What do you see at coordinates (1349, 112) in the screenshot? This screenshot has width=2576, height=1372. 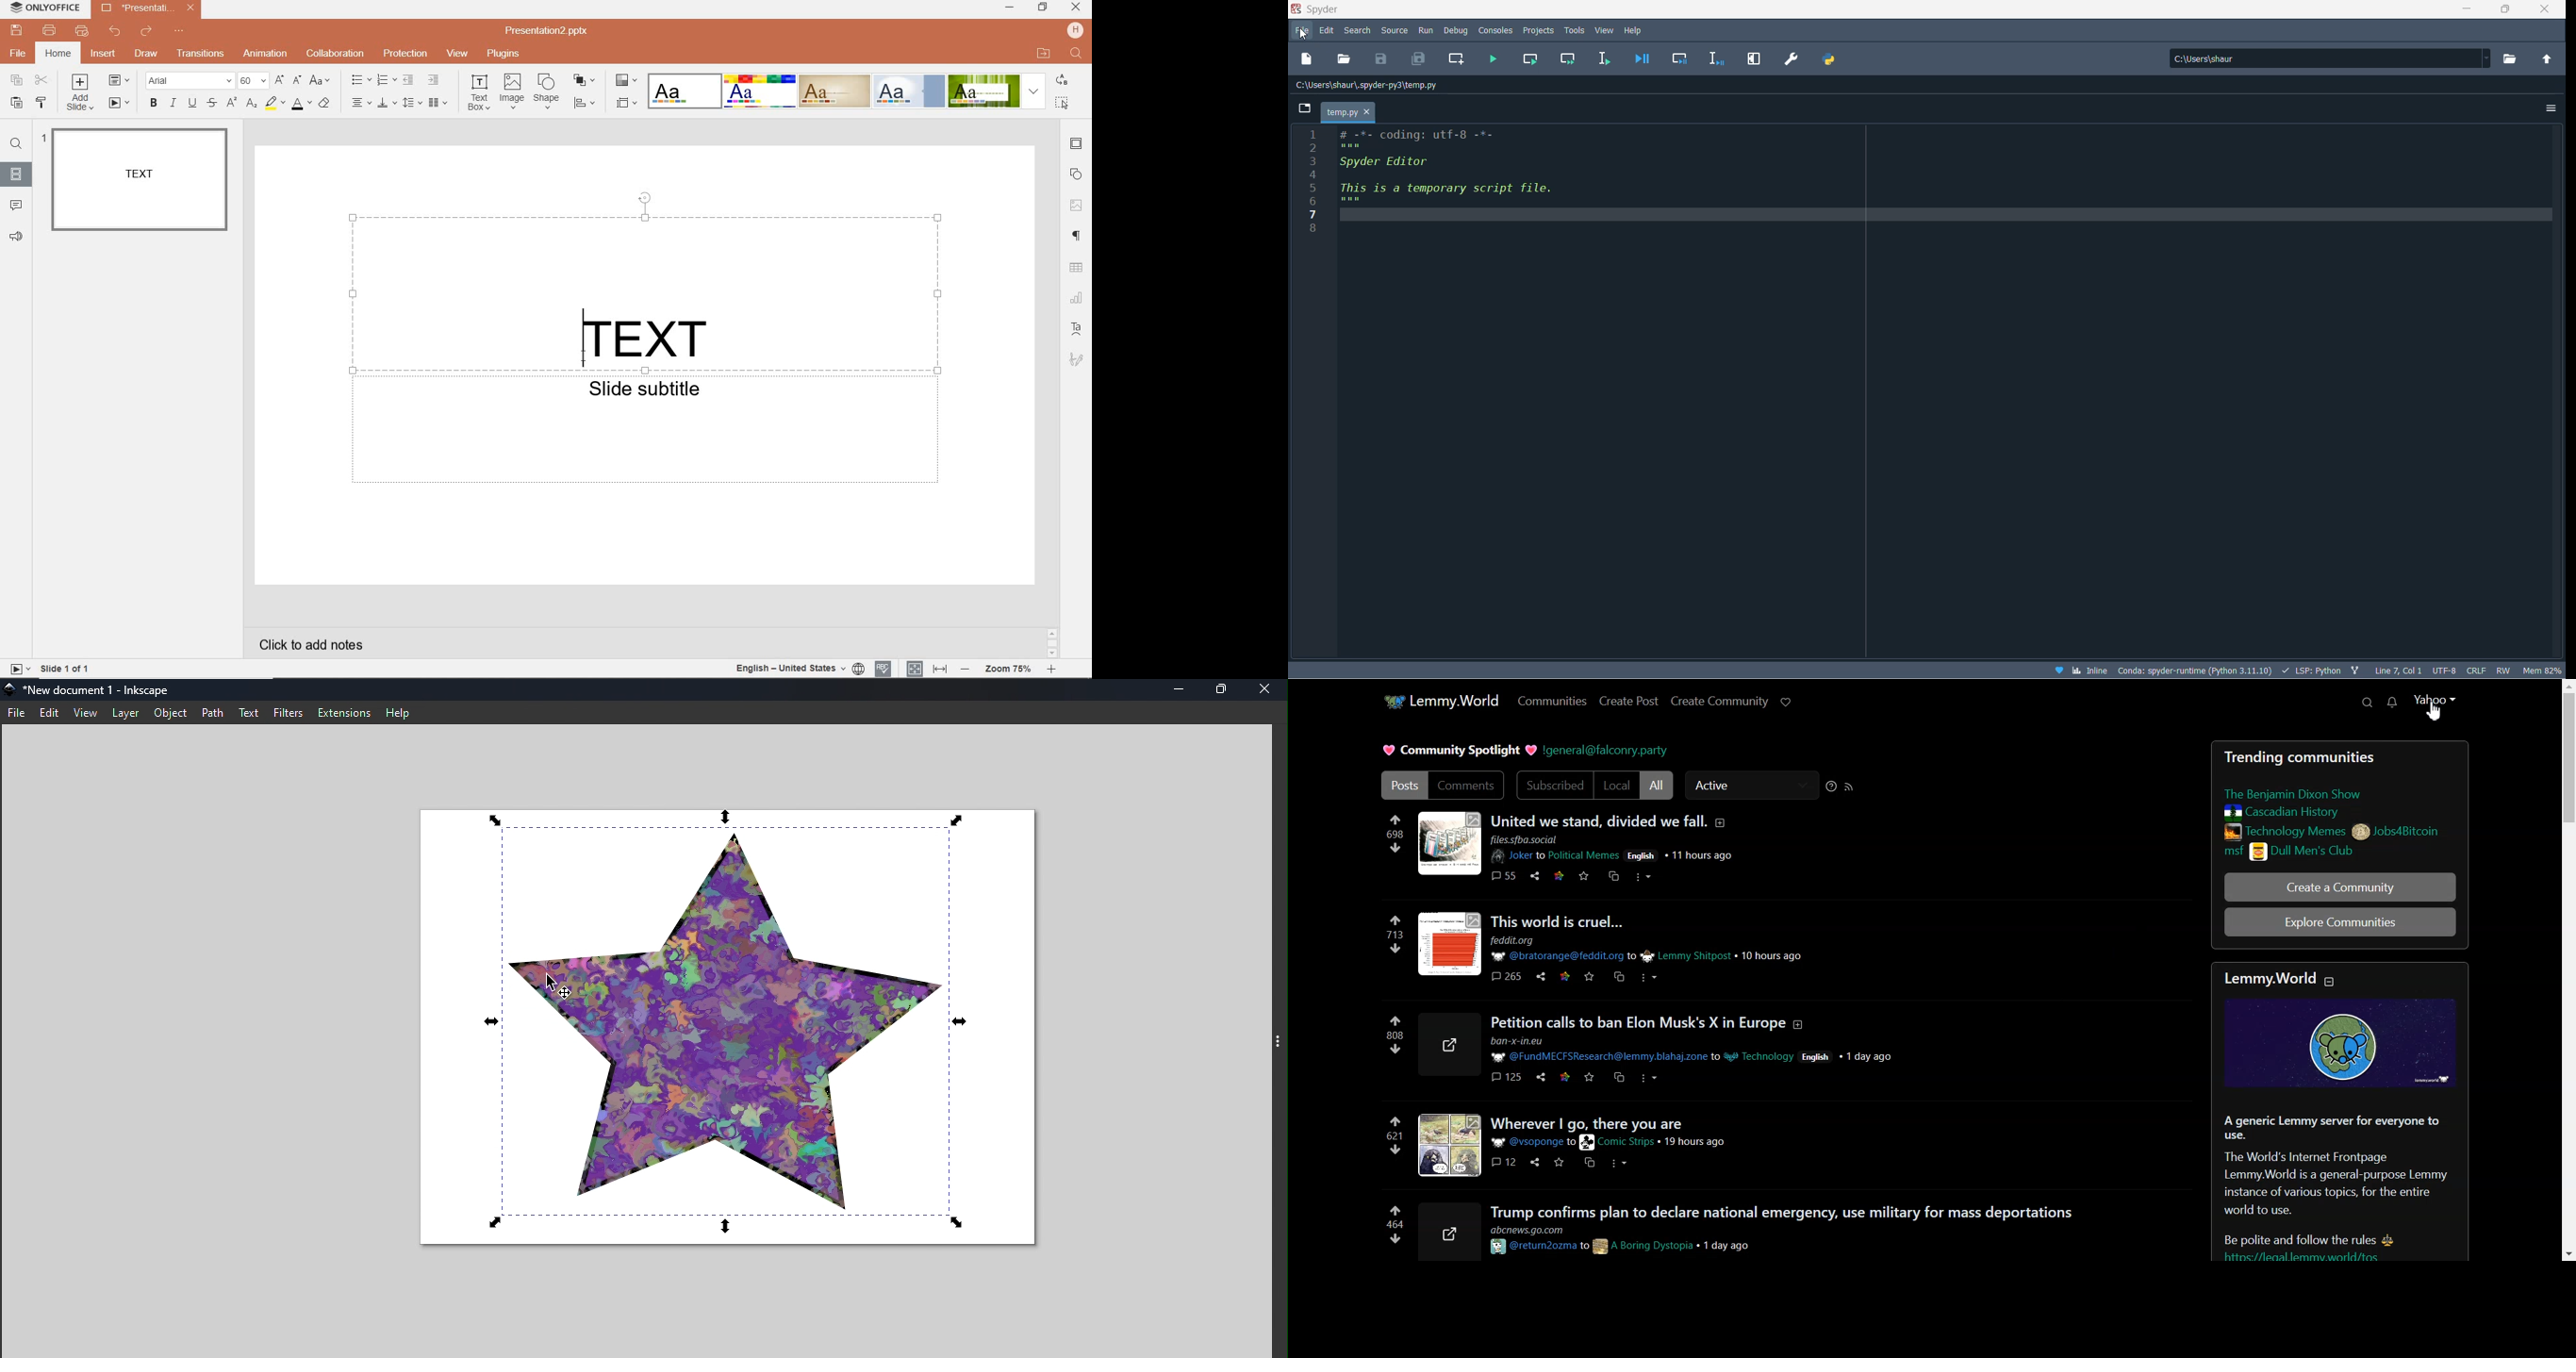 I see `temp file` at bounding box center [1349, 112].